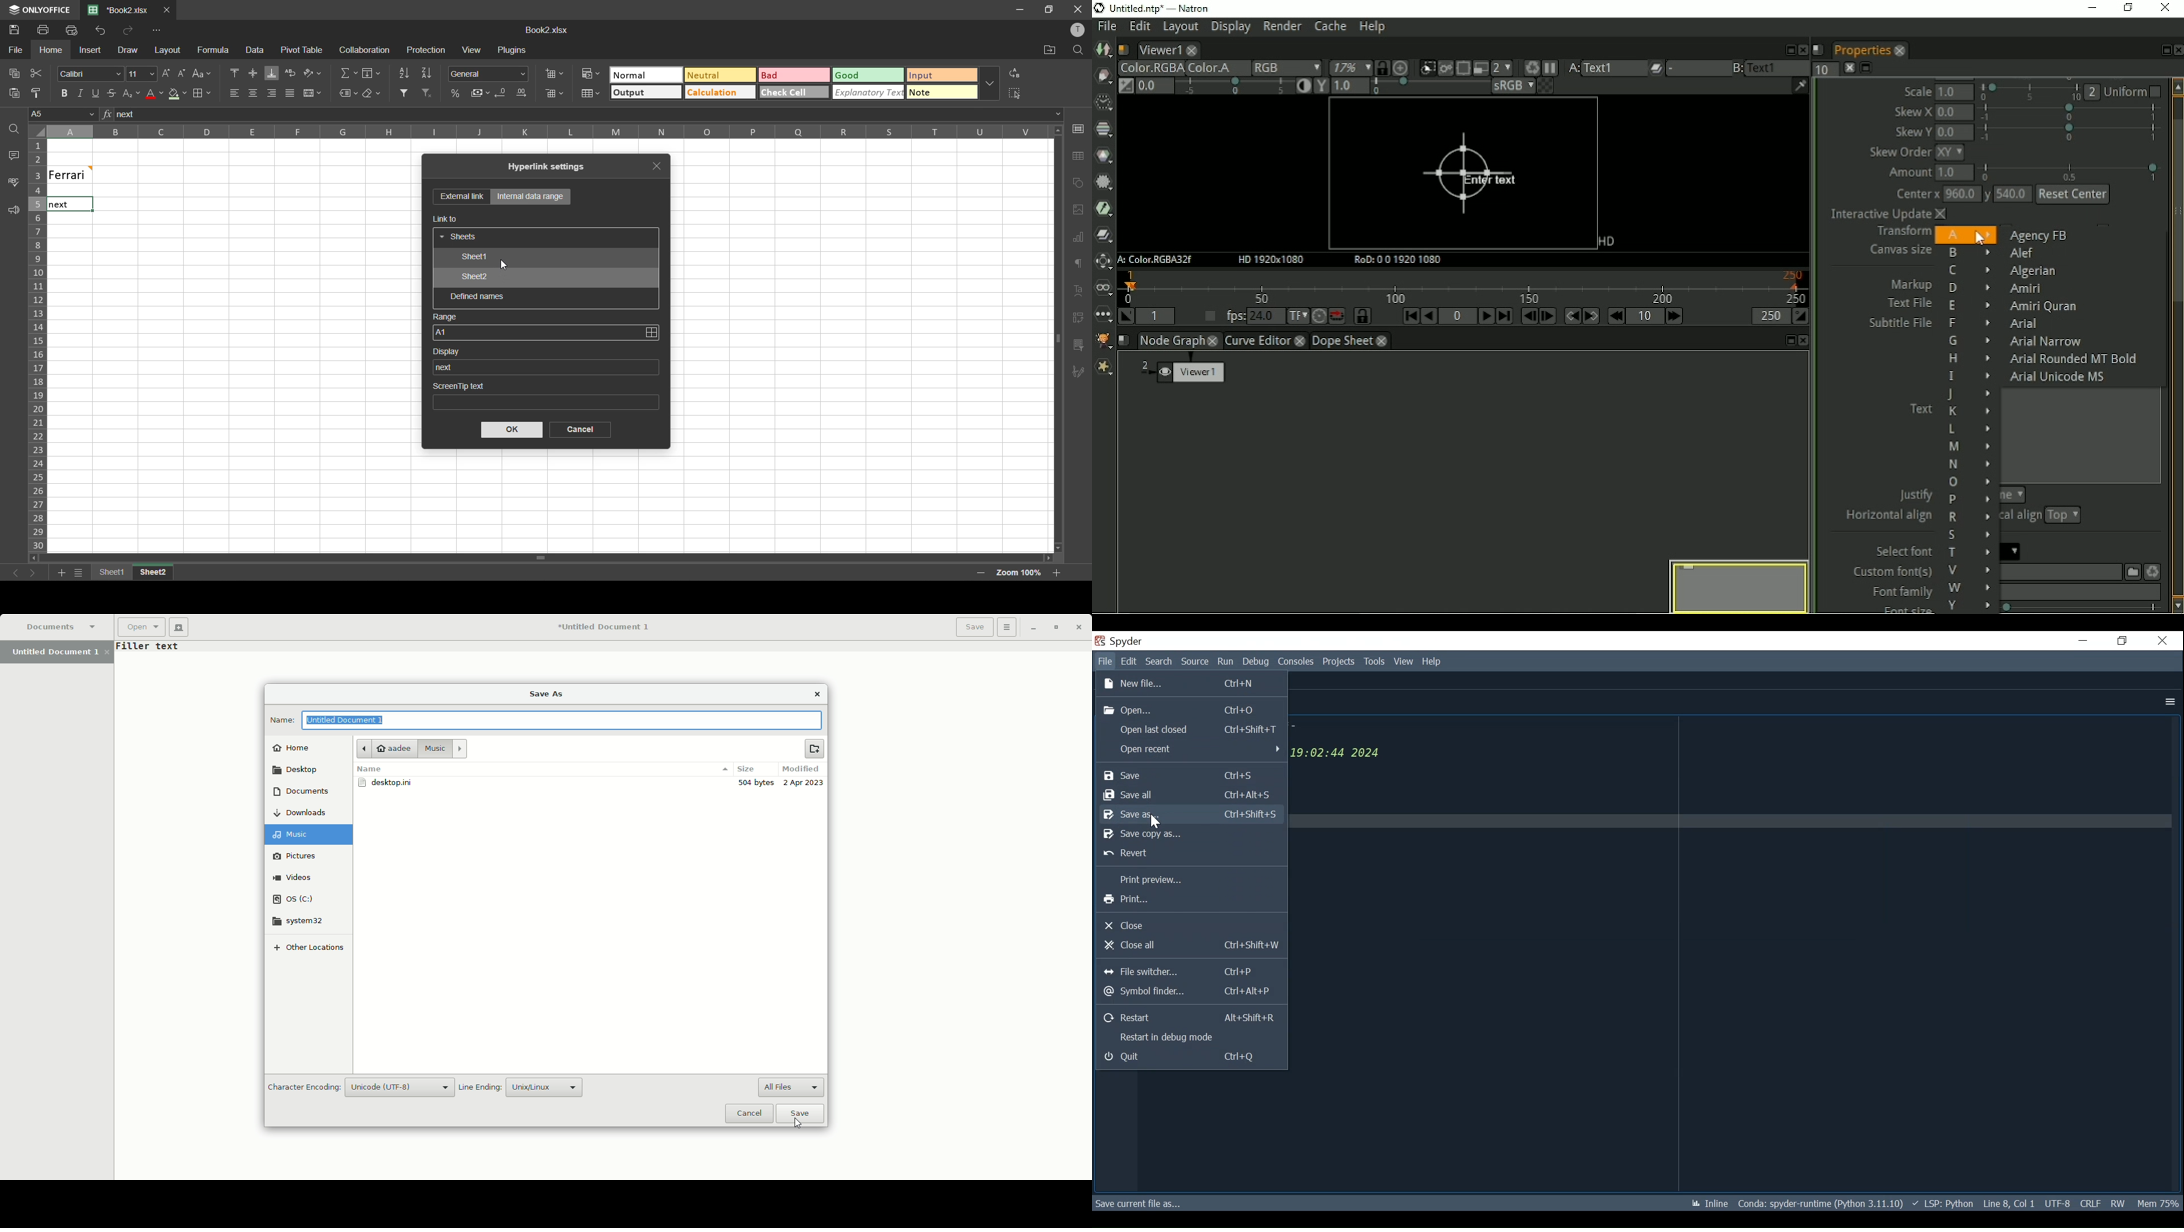 This screenshot has height=1232, width=2184. I want to click on signature, so click(1076, 374).